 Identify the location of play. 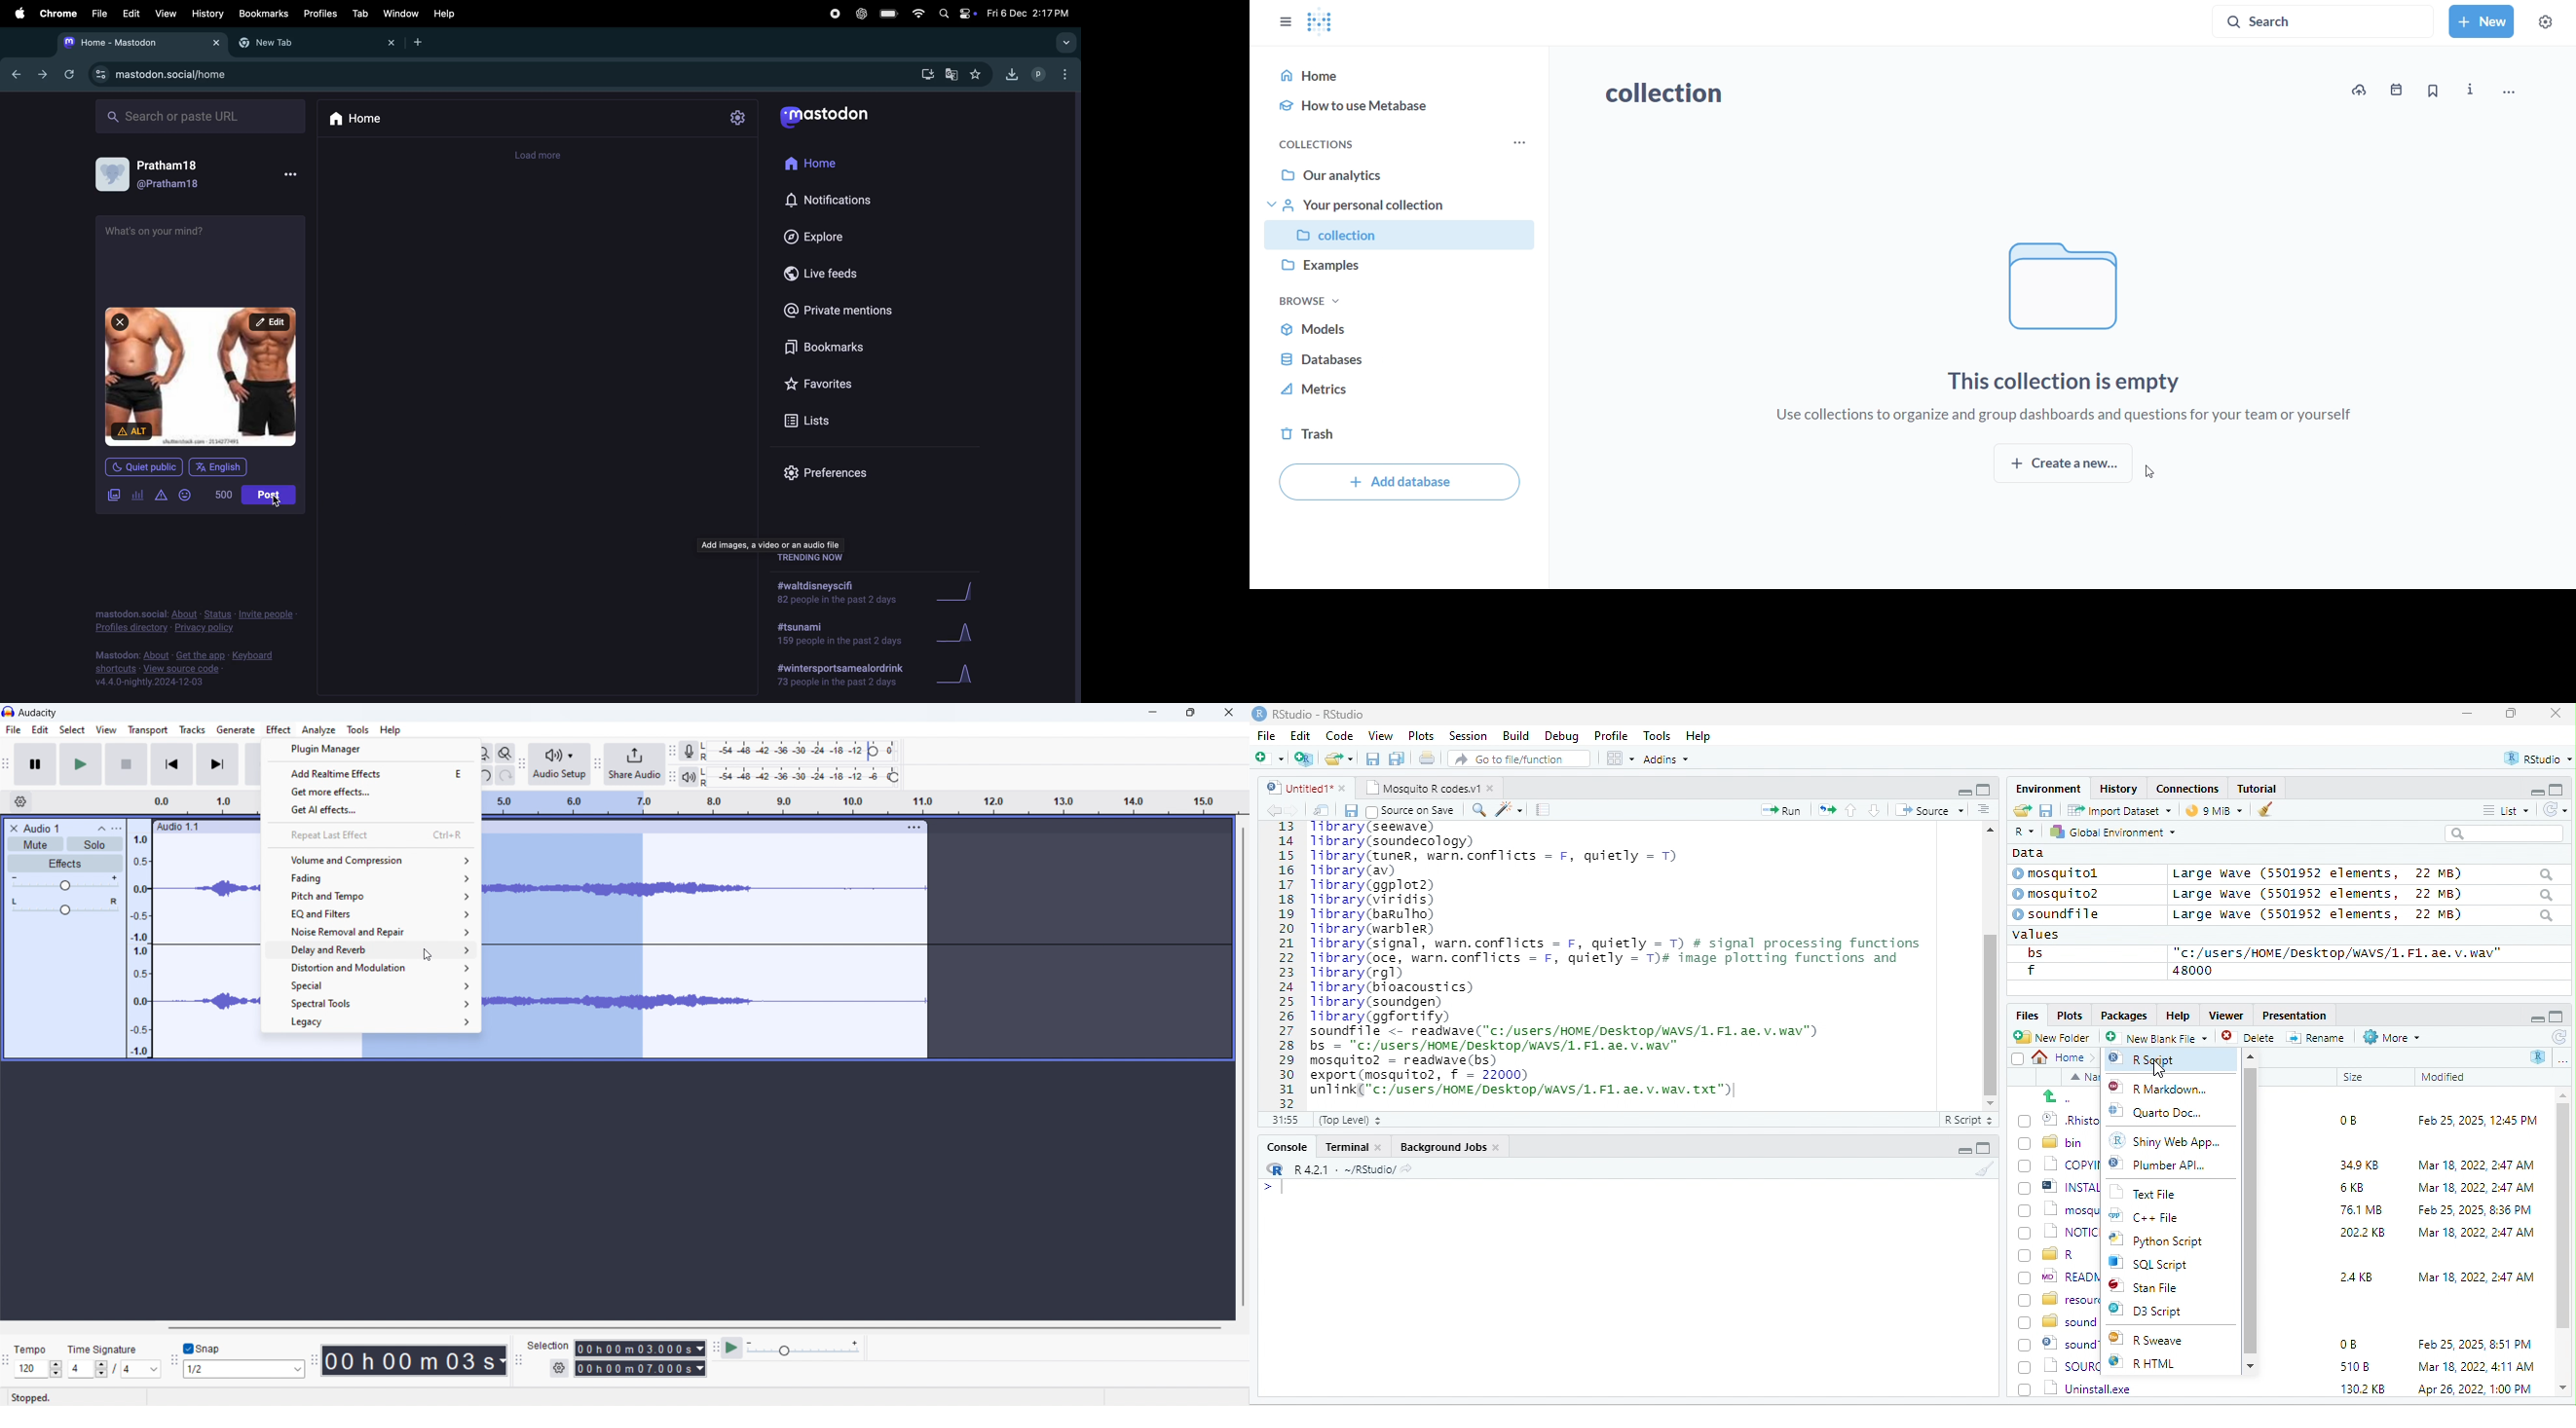
(81, 764).